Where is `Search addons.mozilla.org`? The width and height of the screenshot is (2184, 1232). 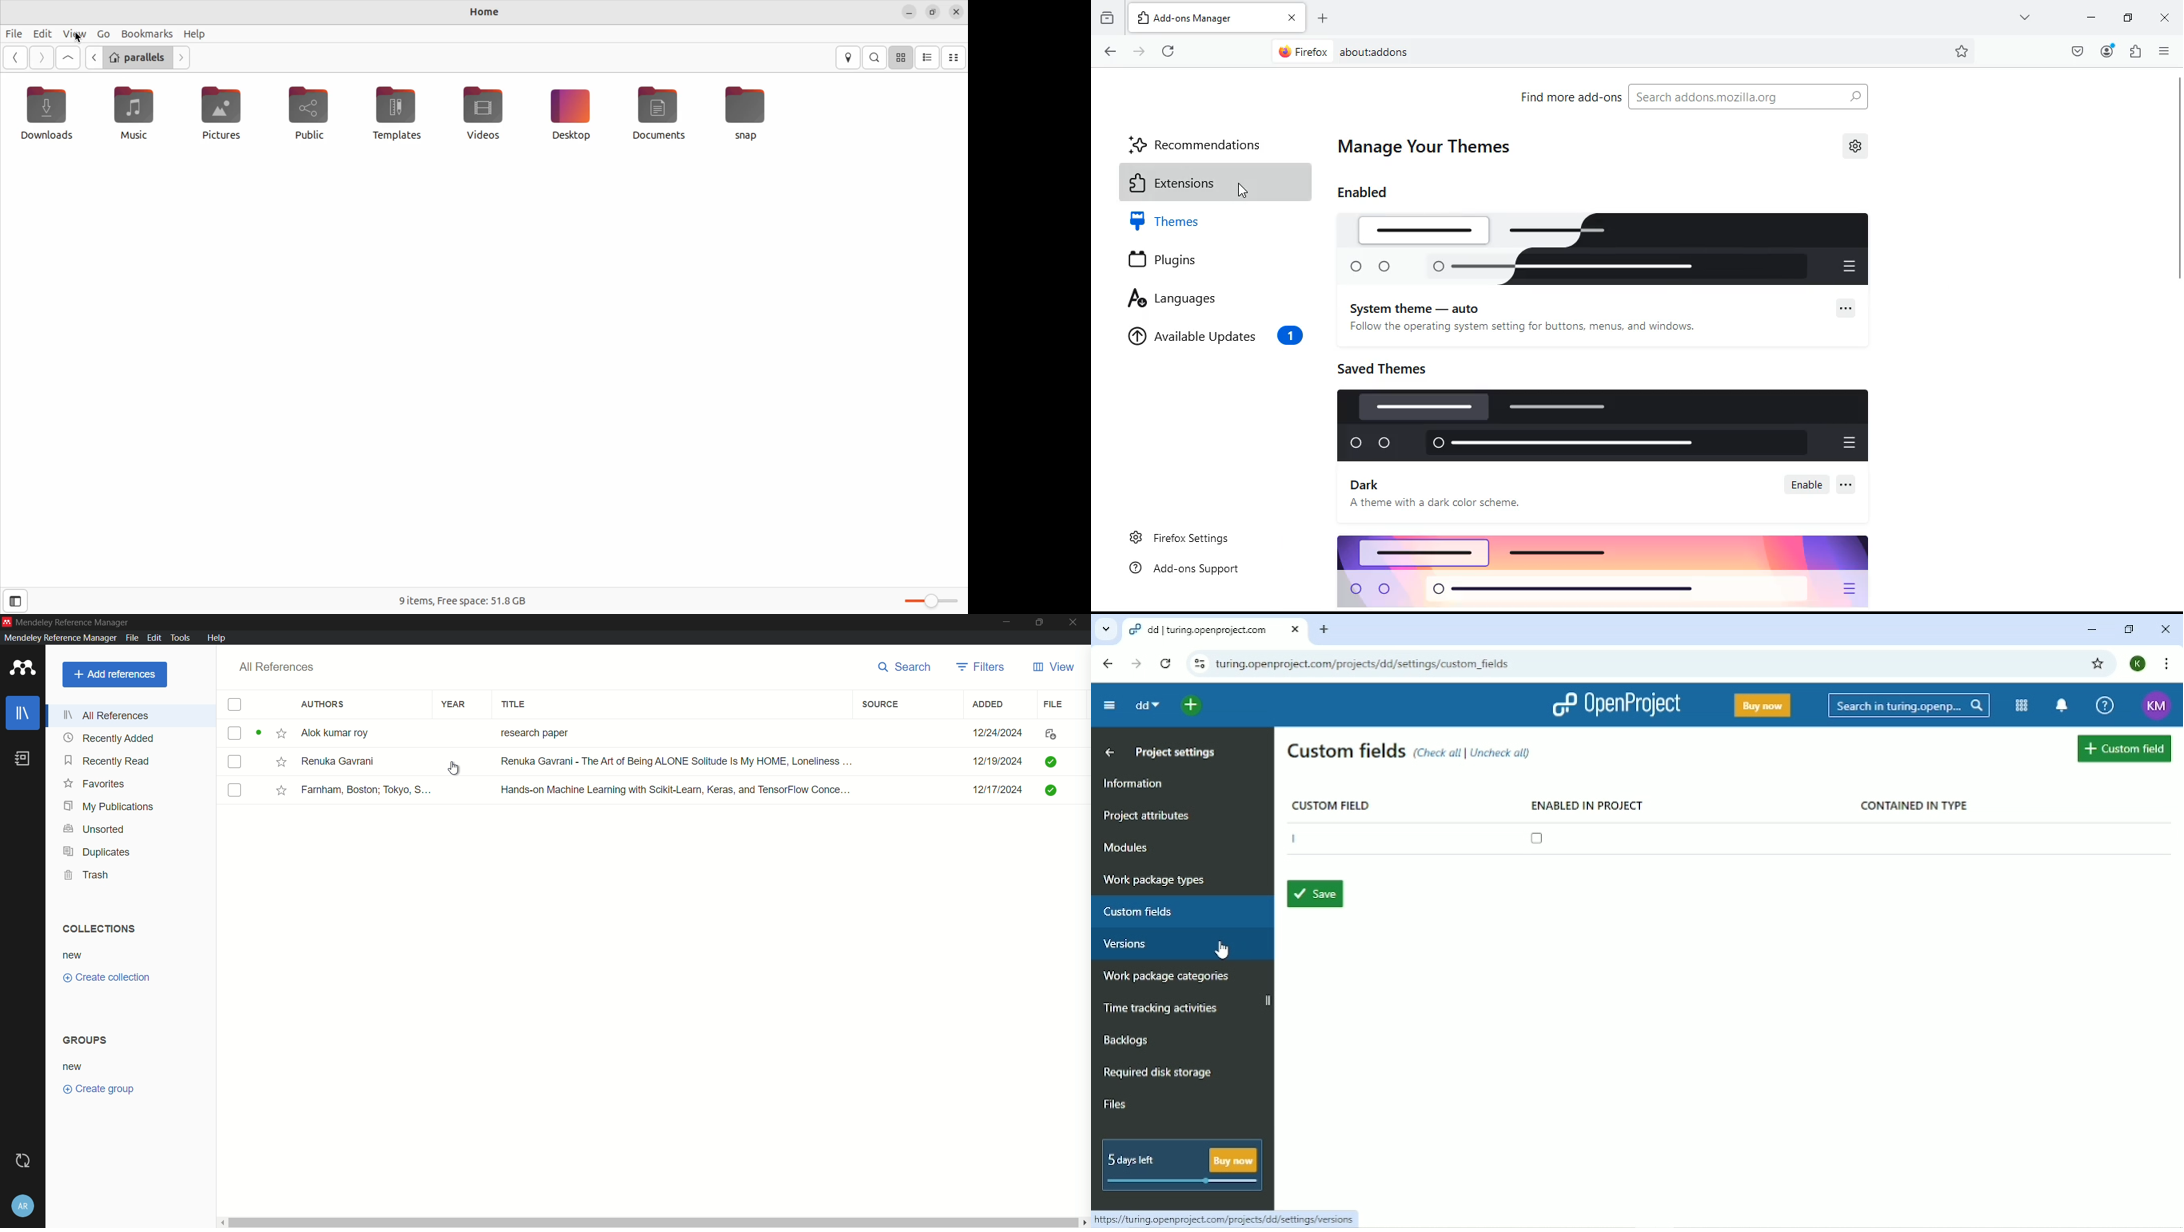 Search addons.mozilla.org is located at coordinates (1747, 97).